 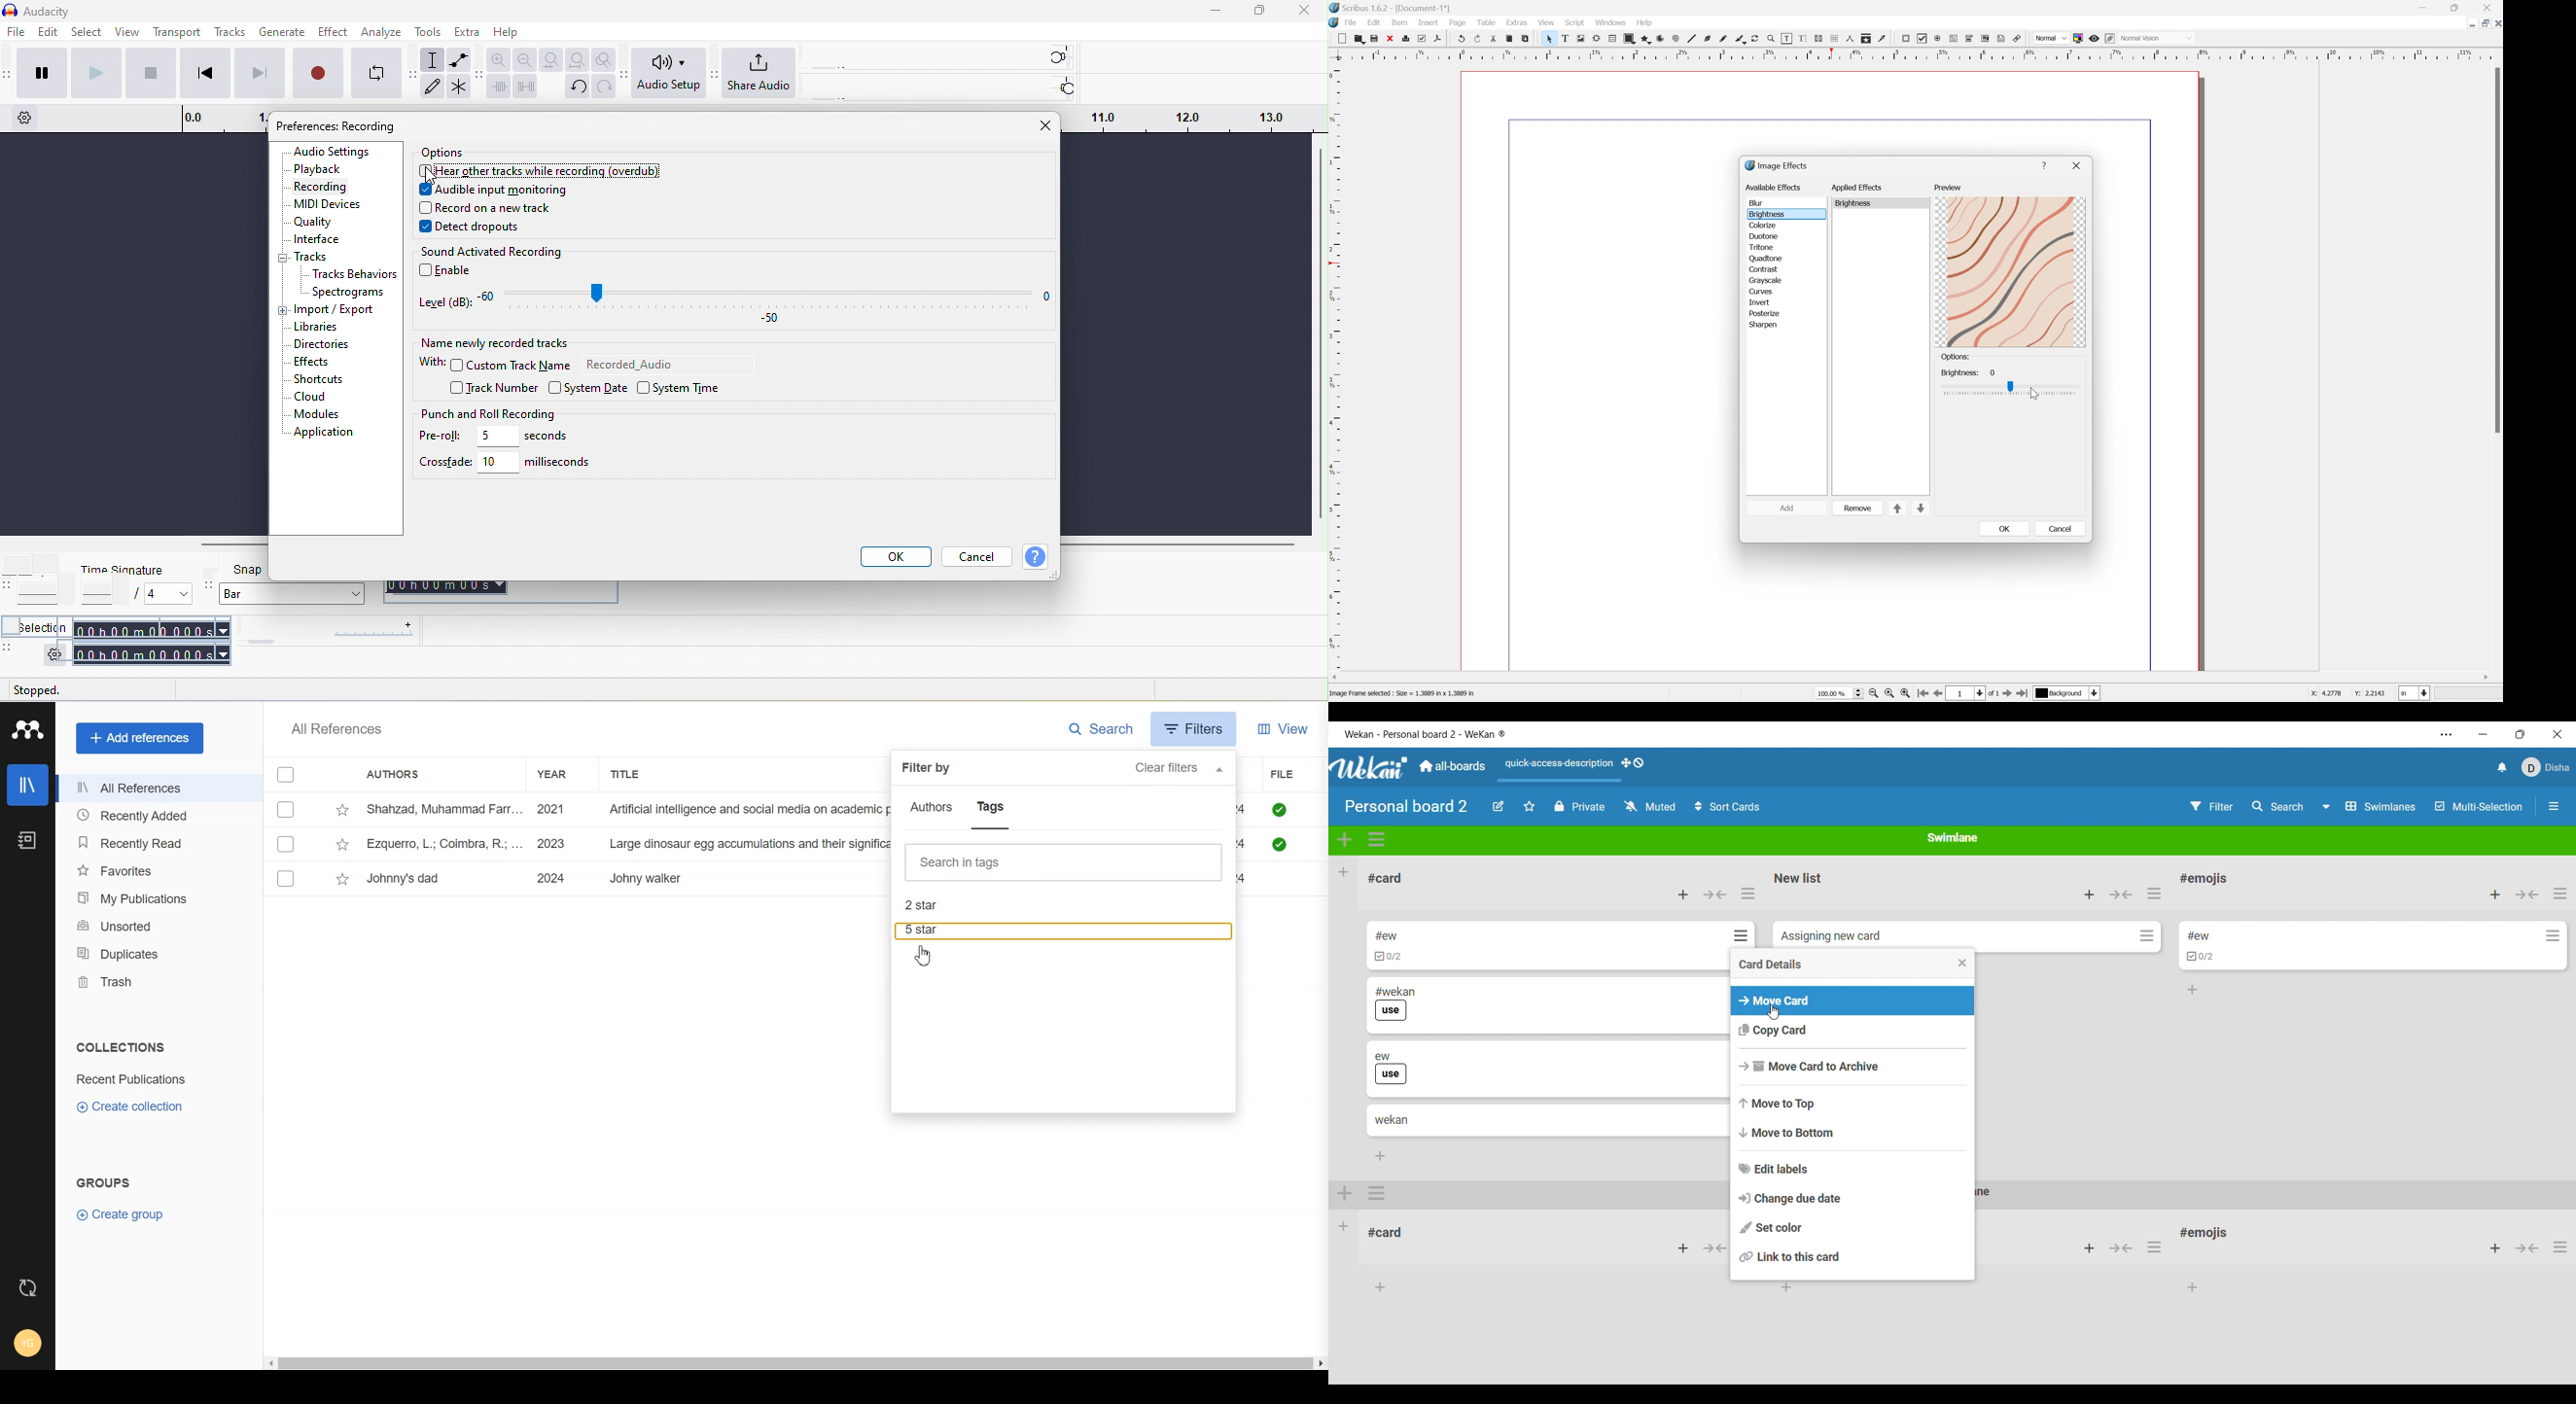 What do you see at coordinates (1742, 40) in the screenshot?
I see `Calligraphic line` at bounding box center [1742, 40].